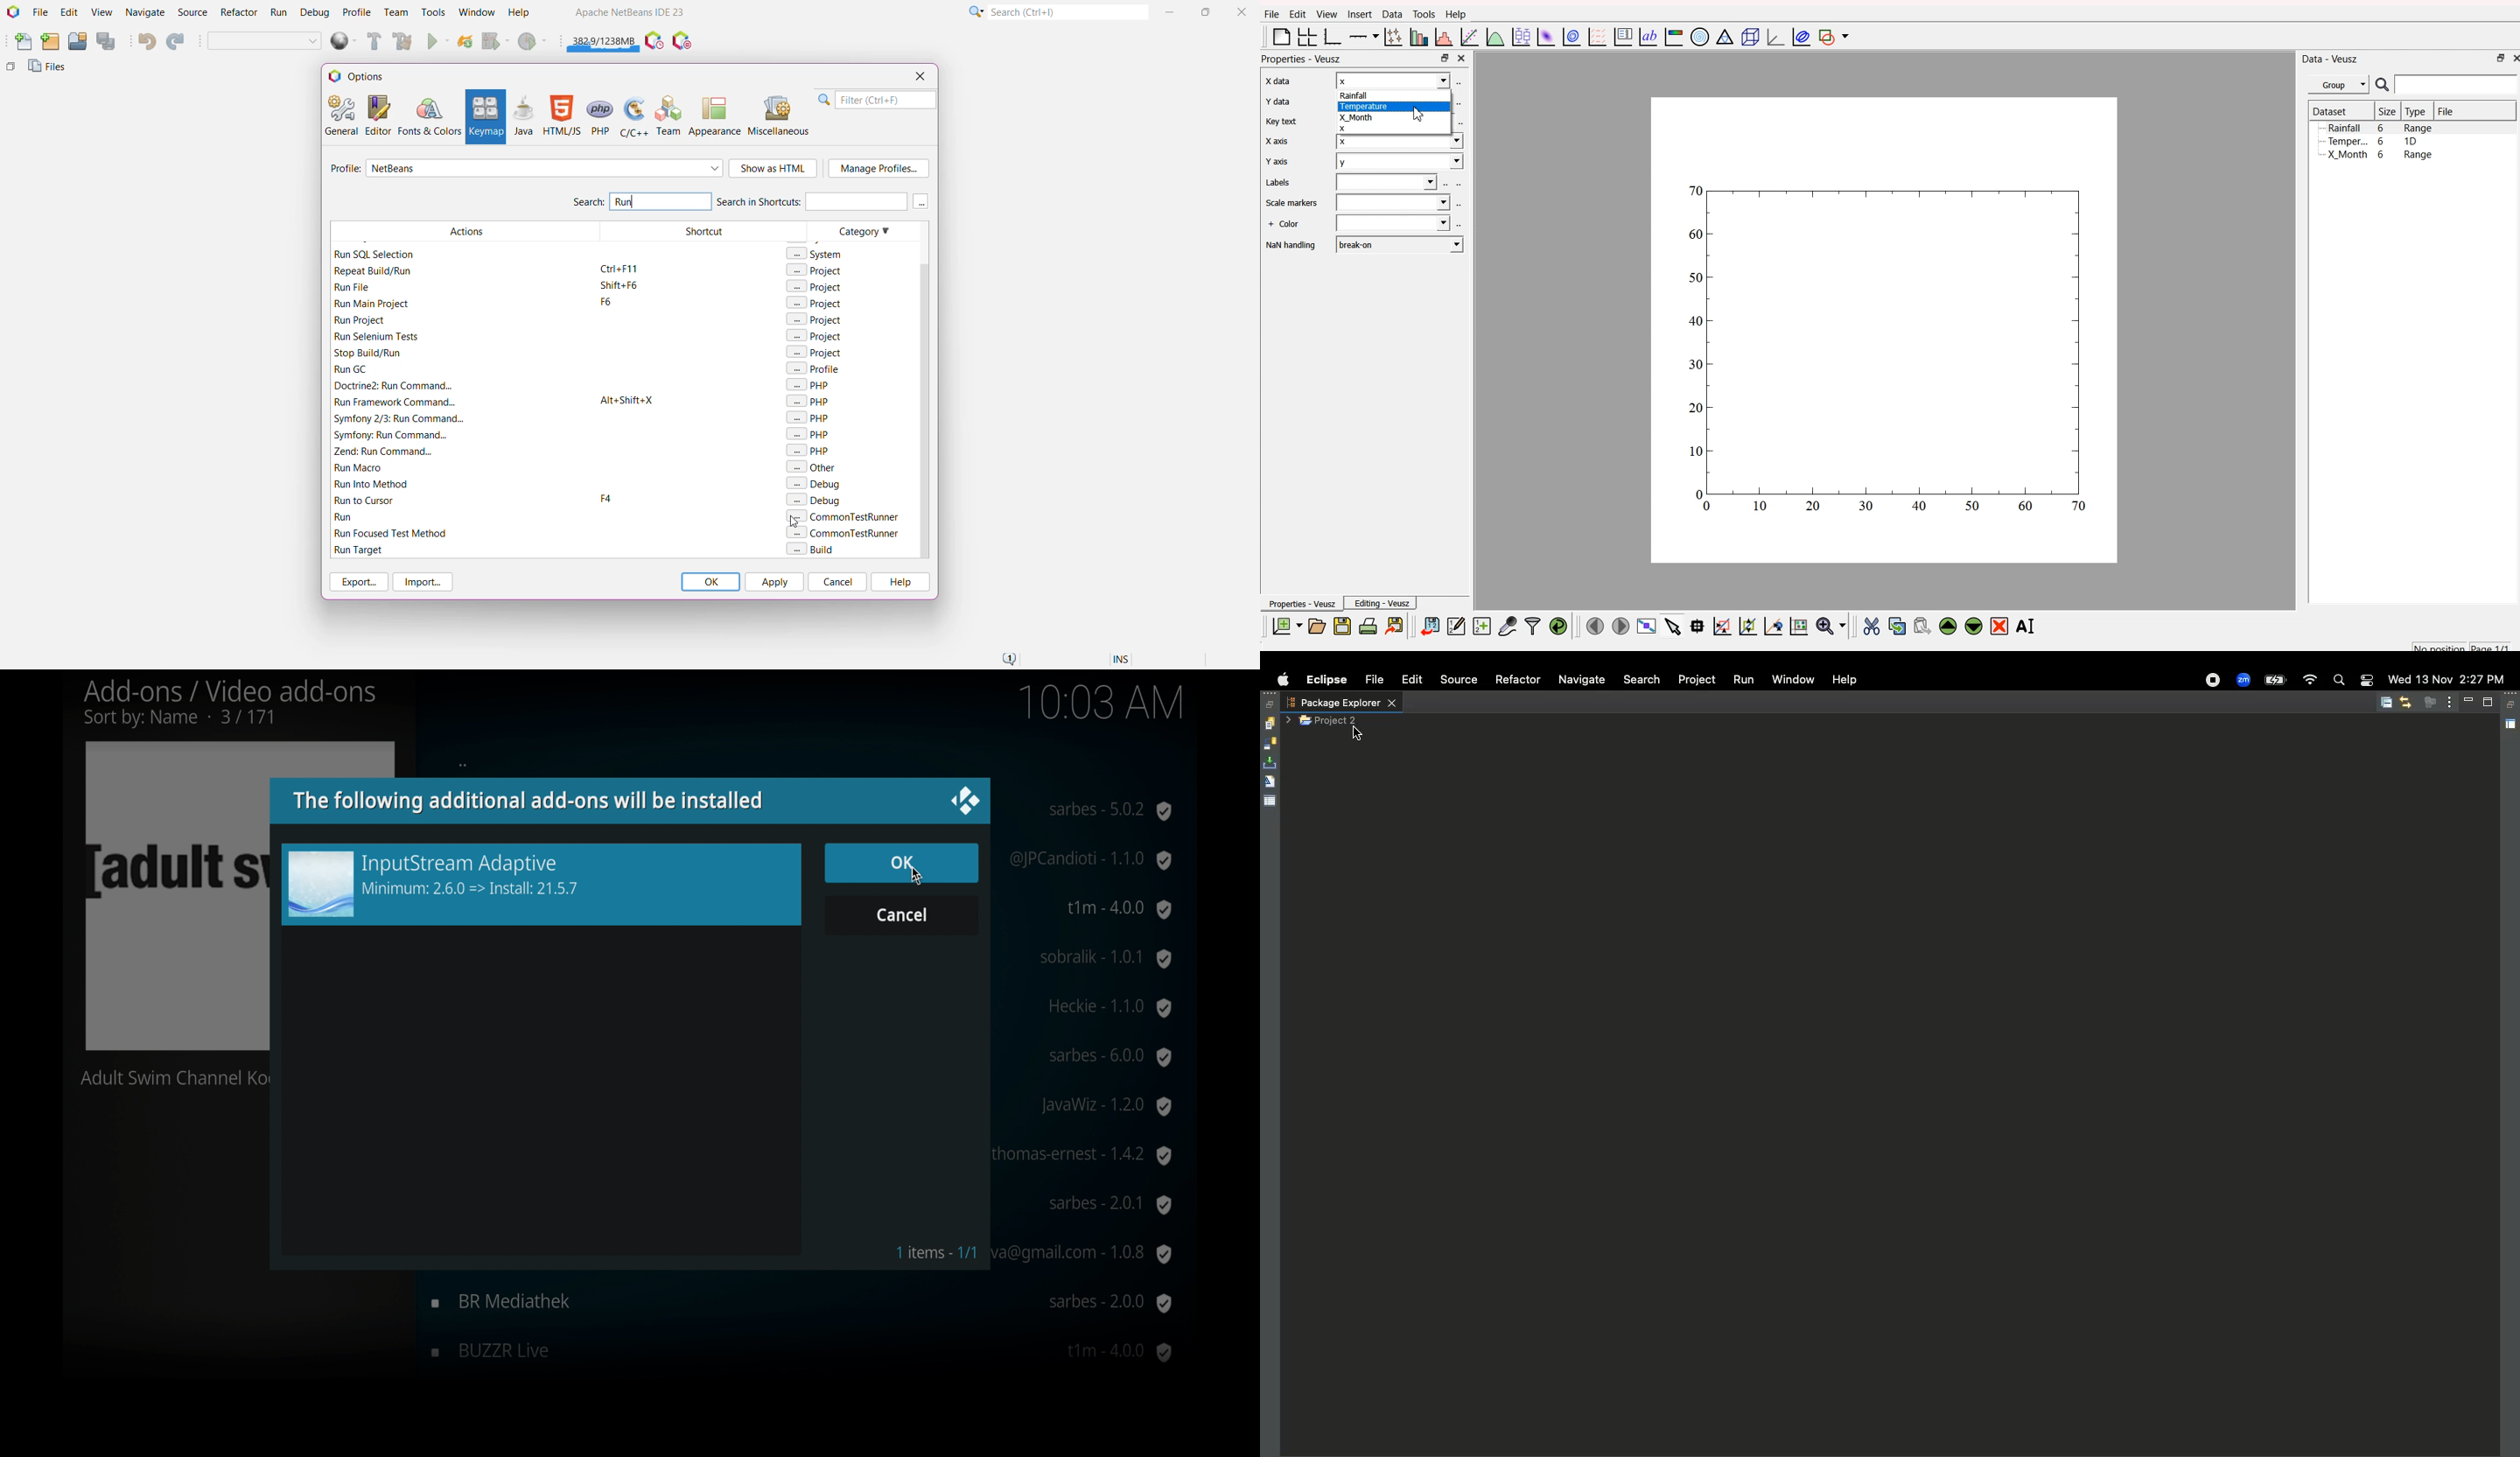 The width and height of the screenshot is (2520, 1484). I want to click on br mediathek, so click(799, 1300).